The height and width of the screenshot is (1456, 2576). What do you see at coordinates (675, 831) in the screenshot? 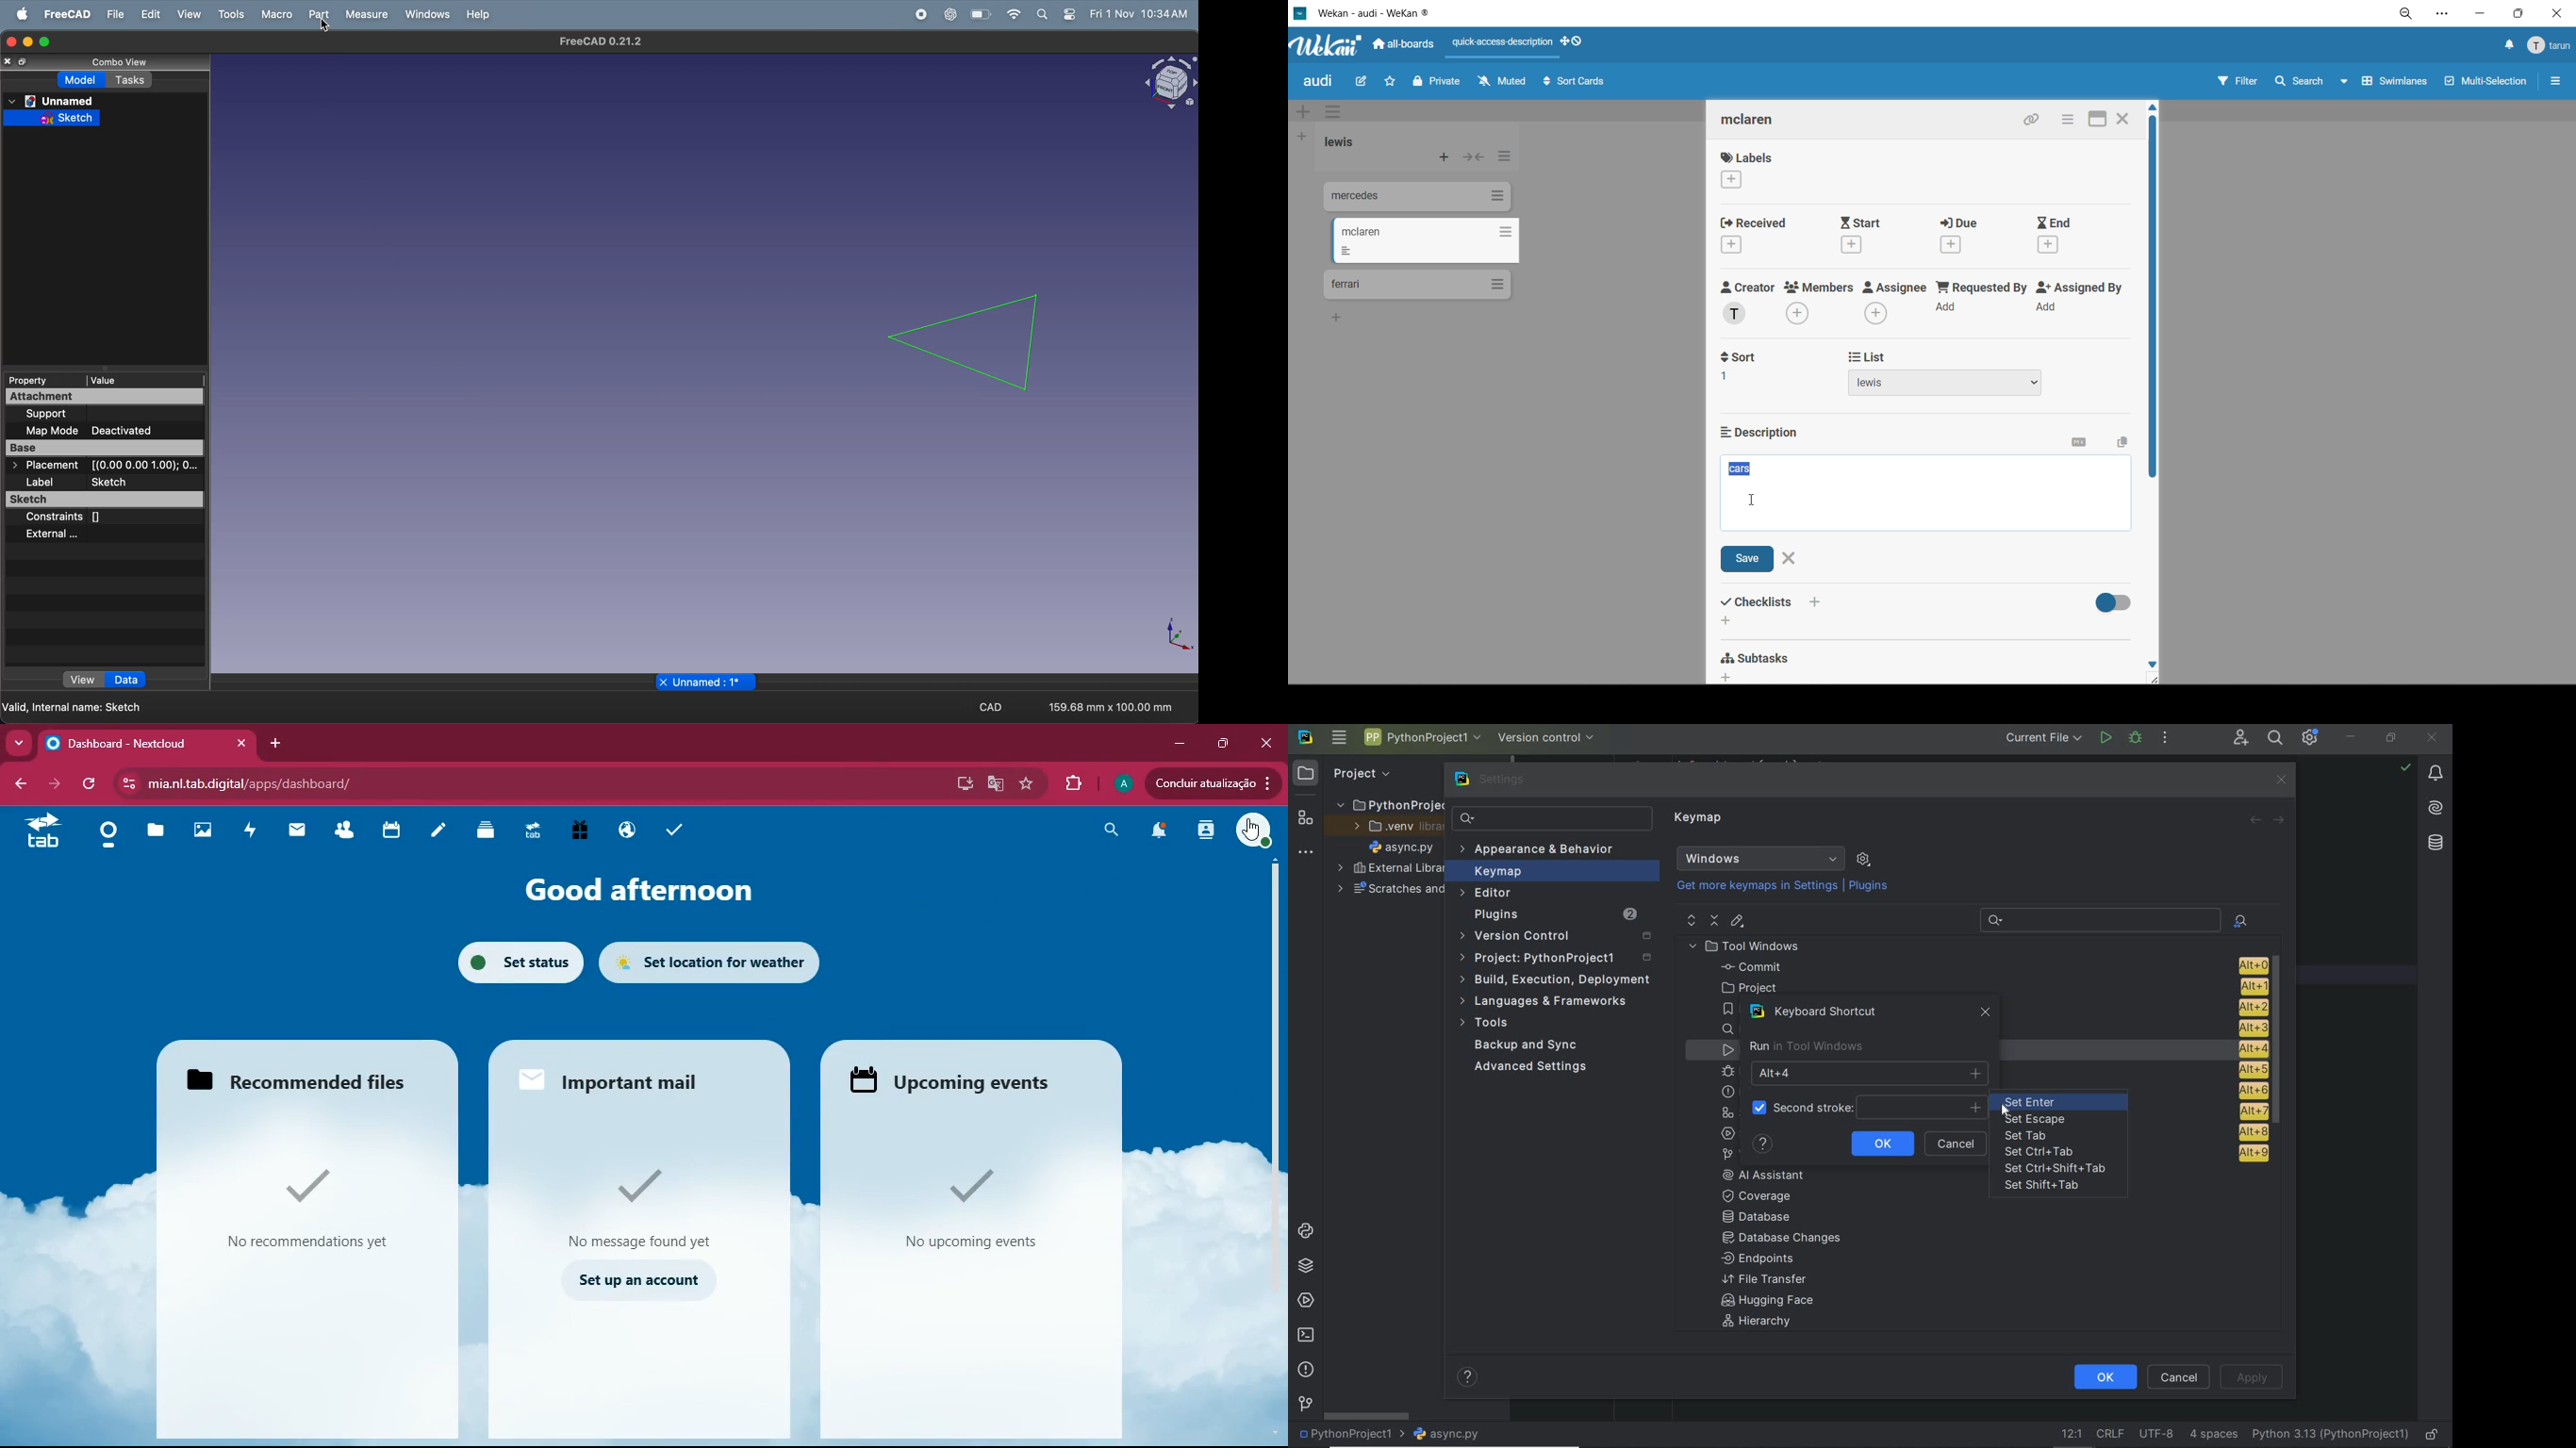
I see `task` at bounding box center [675, 831].